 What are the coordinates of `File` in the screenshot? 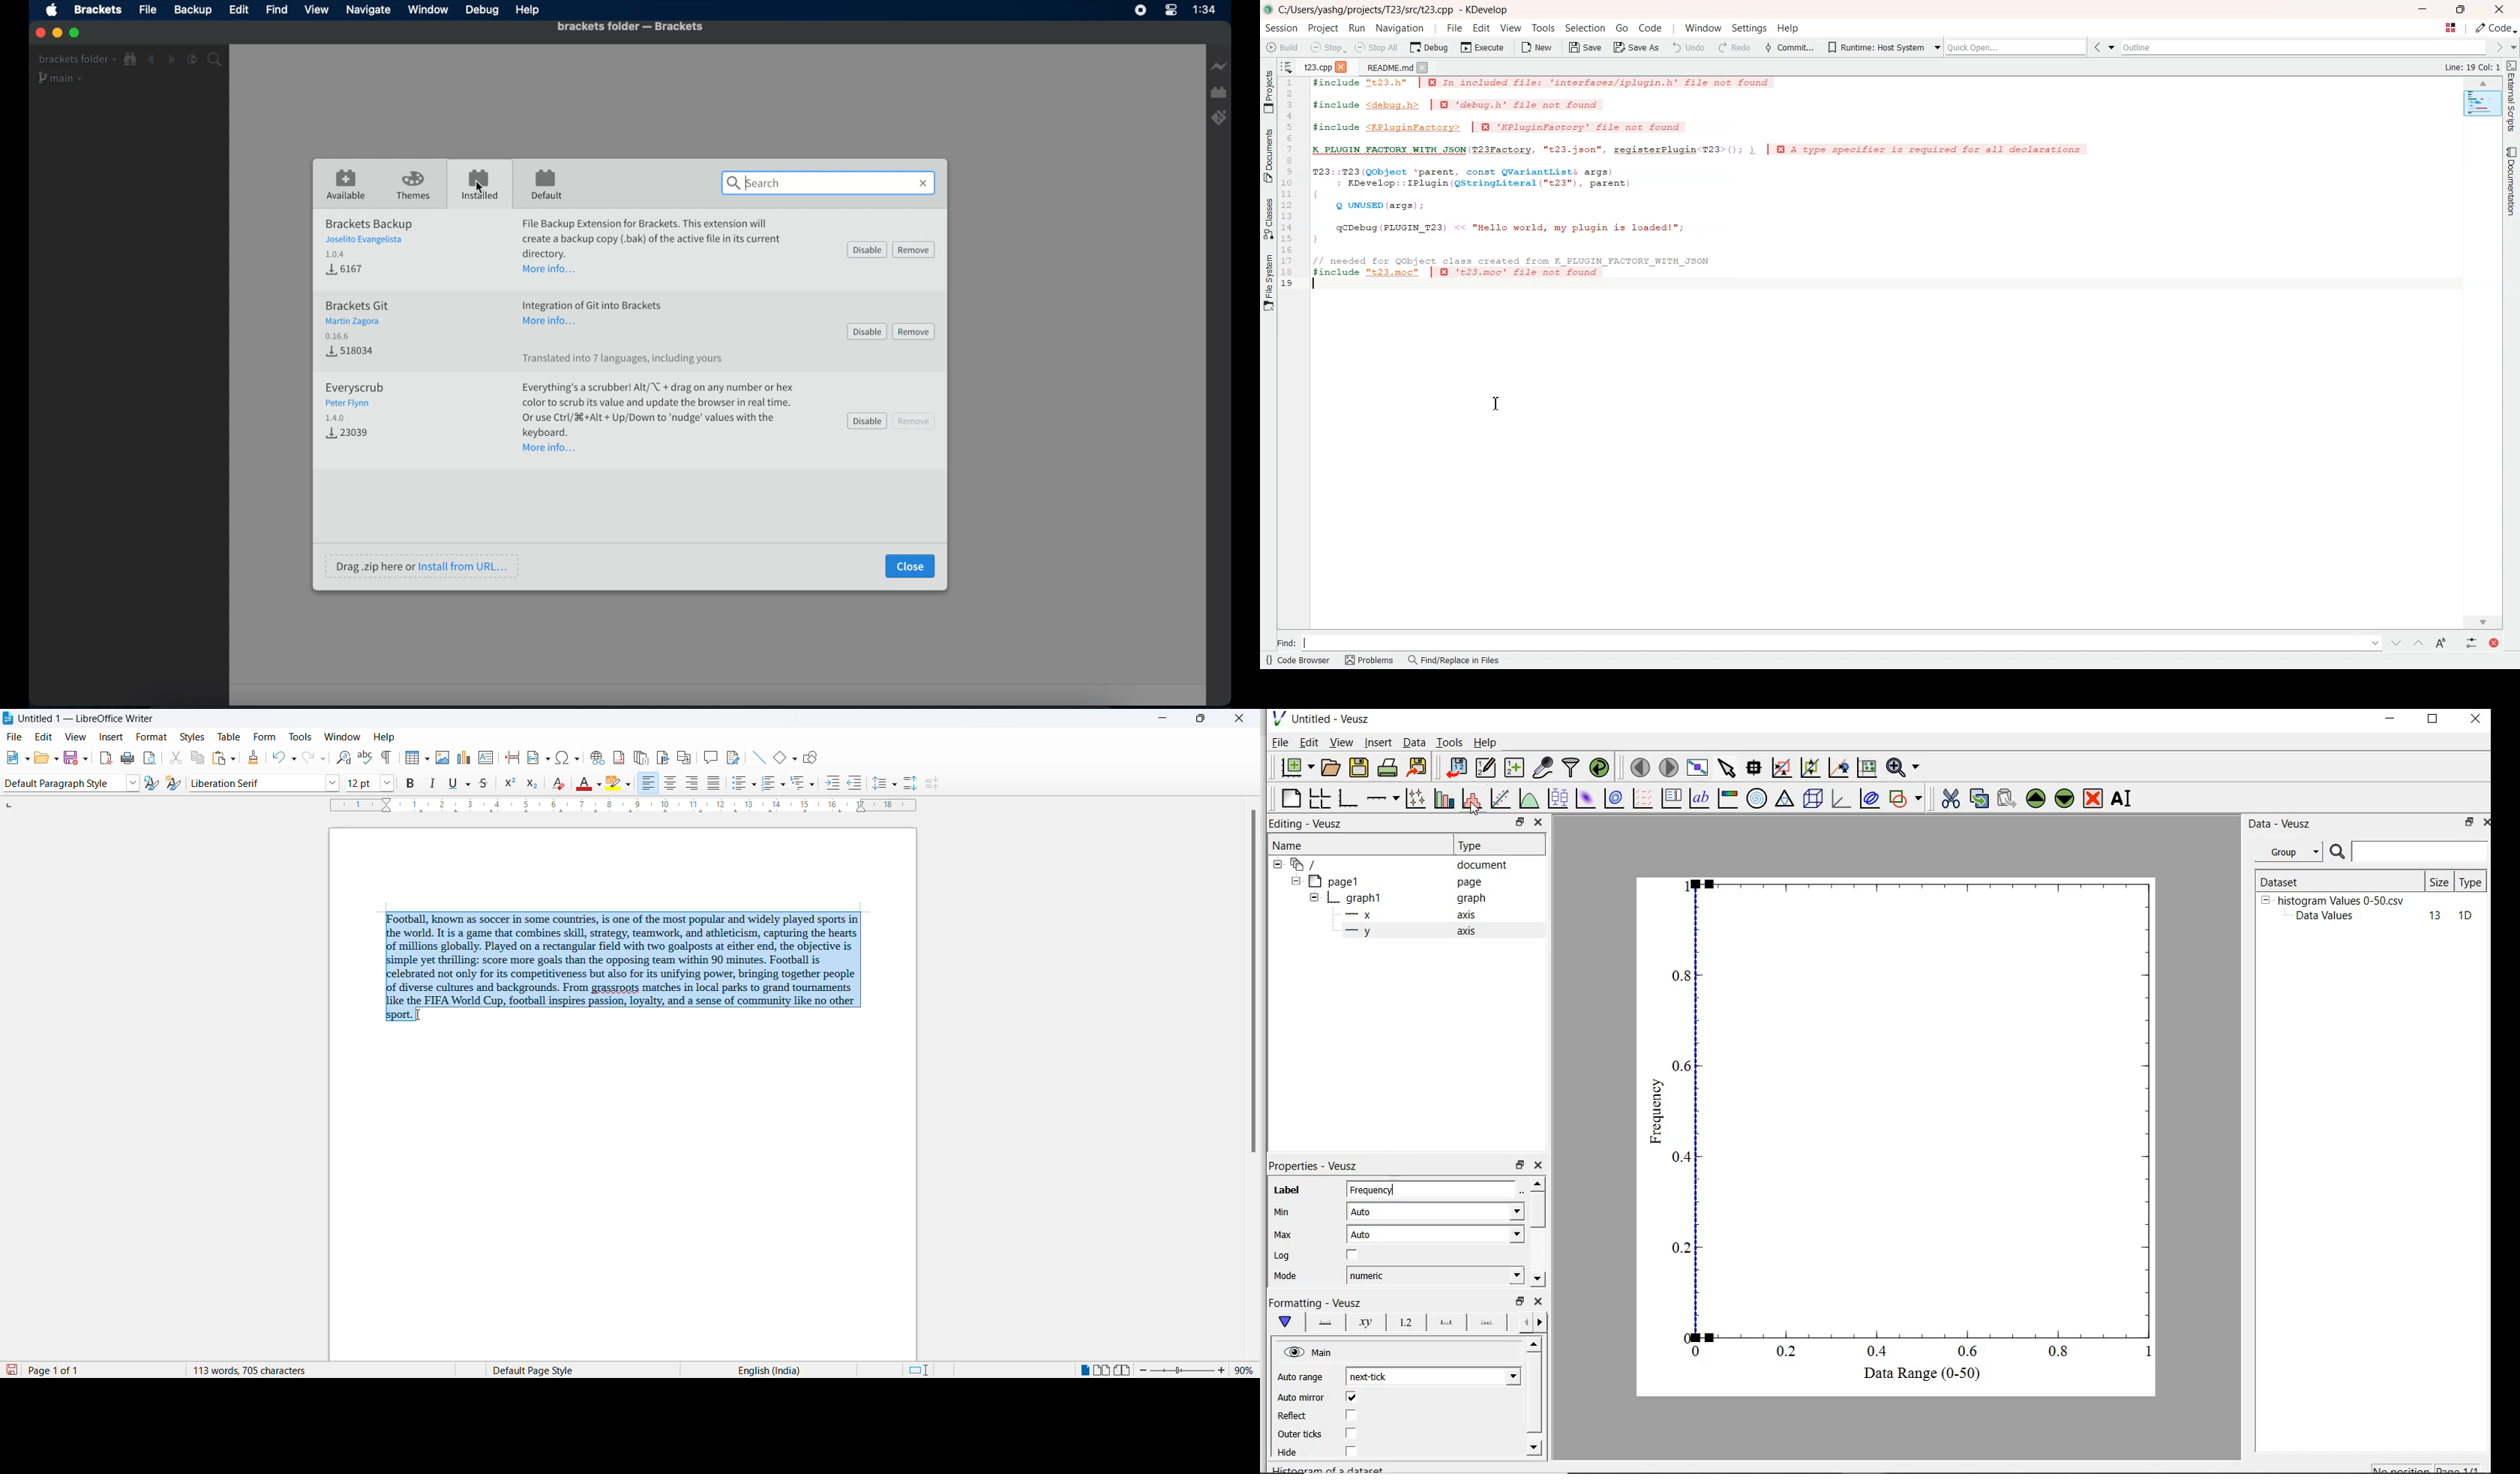 It's located at (149, 10).